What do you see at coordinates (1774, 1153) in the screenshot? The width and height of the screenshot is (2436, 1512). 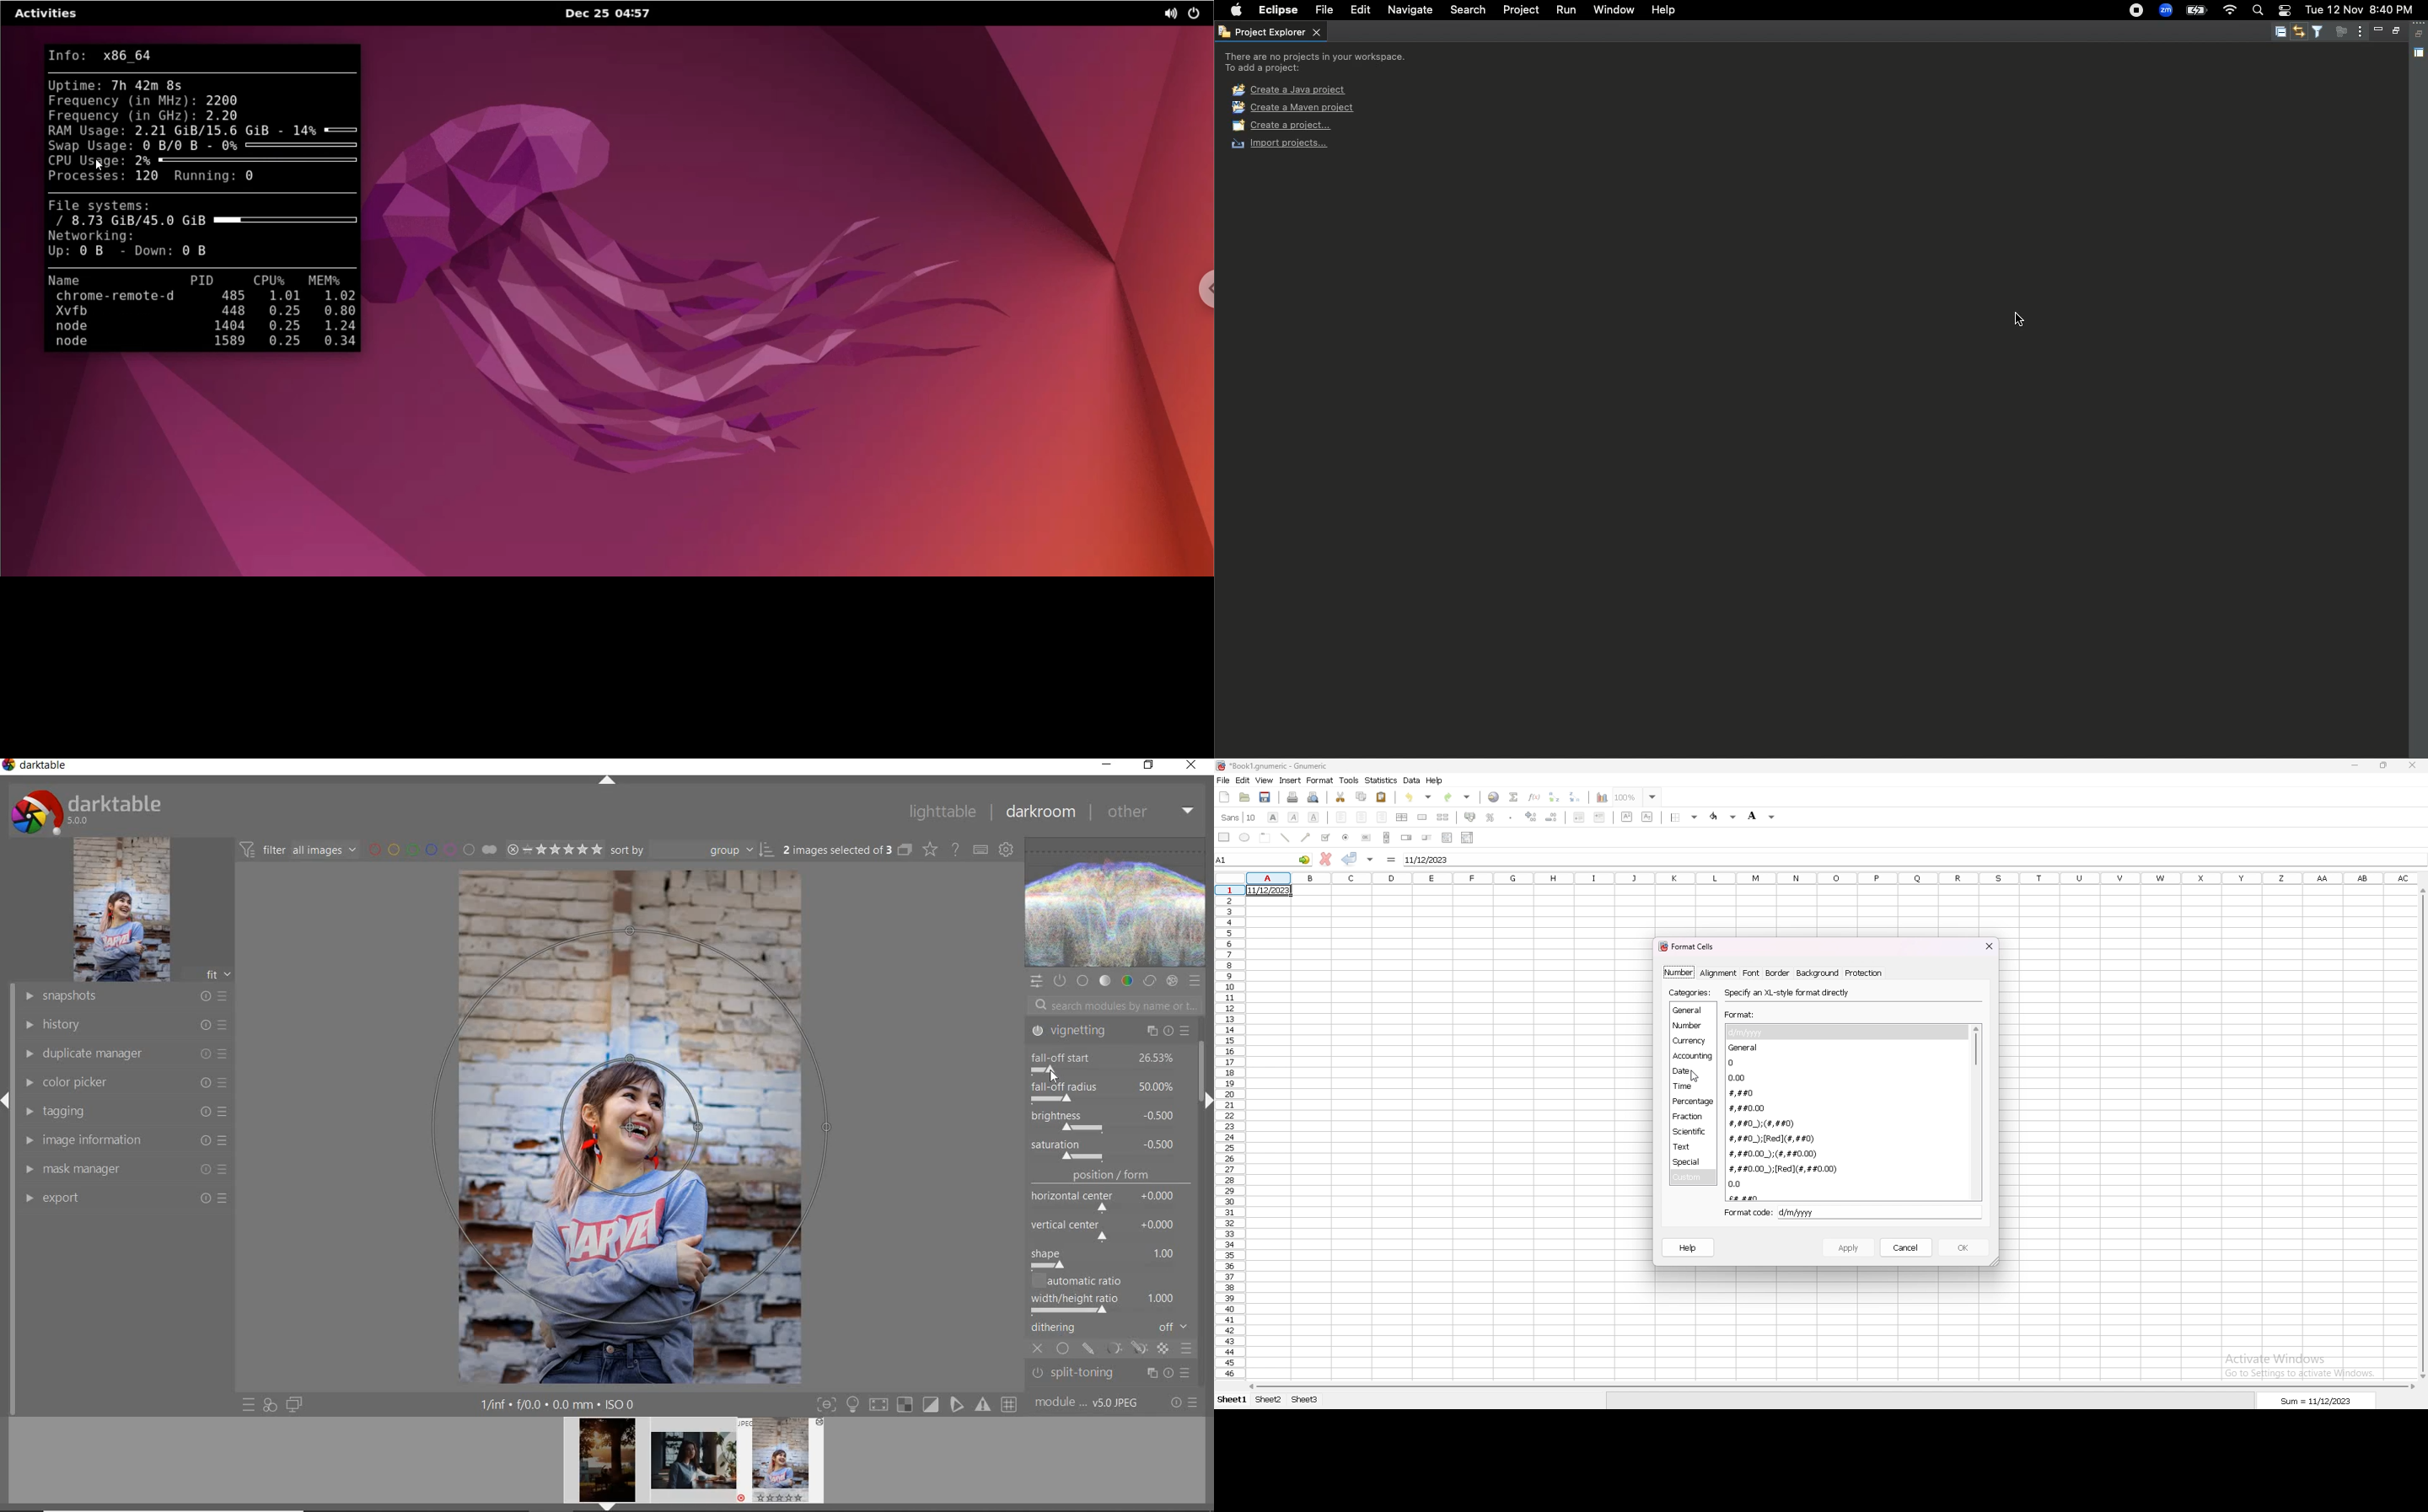 I see `#,##0.00_);(#,##0.00)` at bounding box center [1774, 1153].